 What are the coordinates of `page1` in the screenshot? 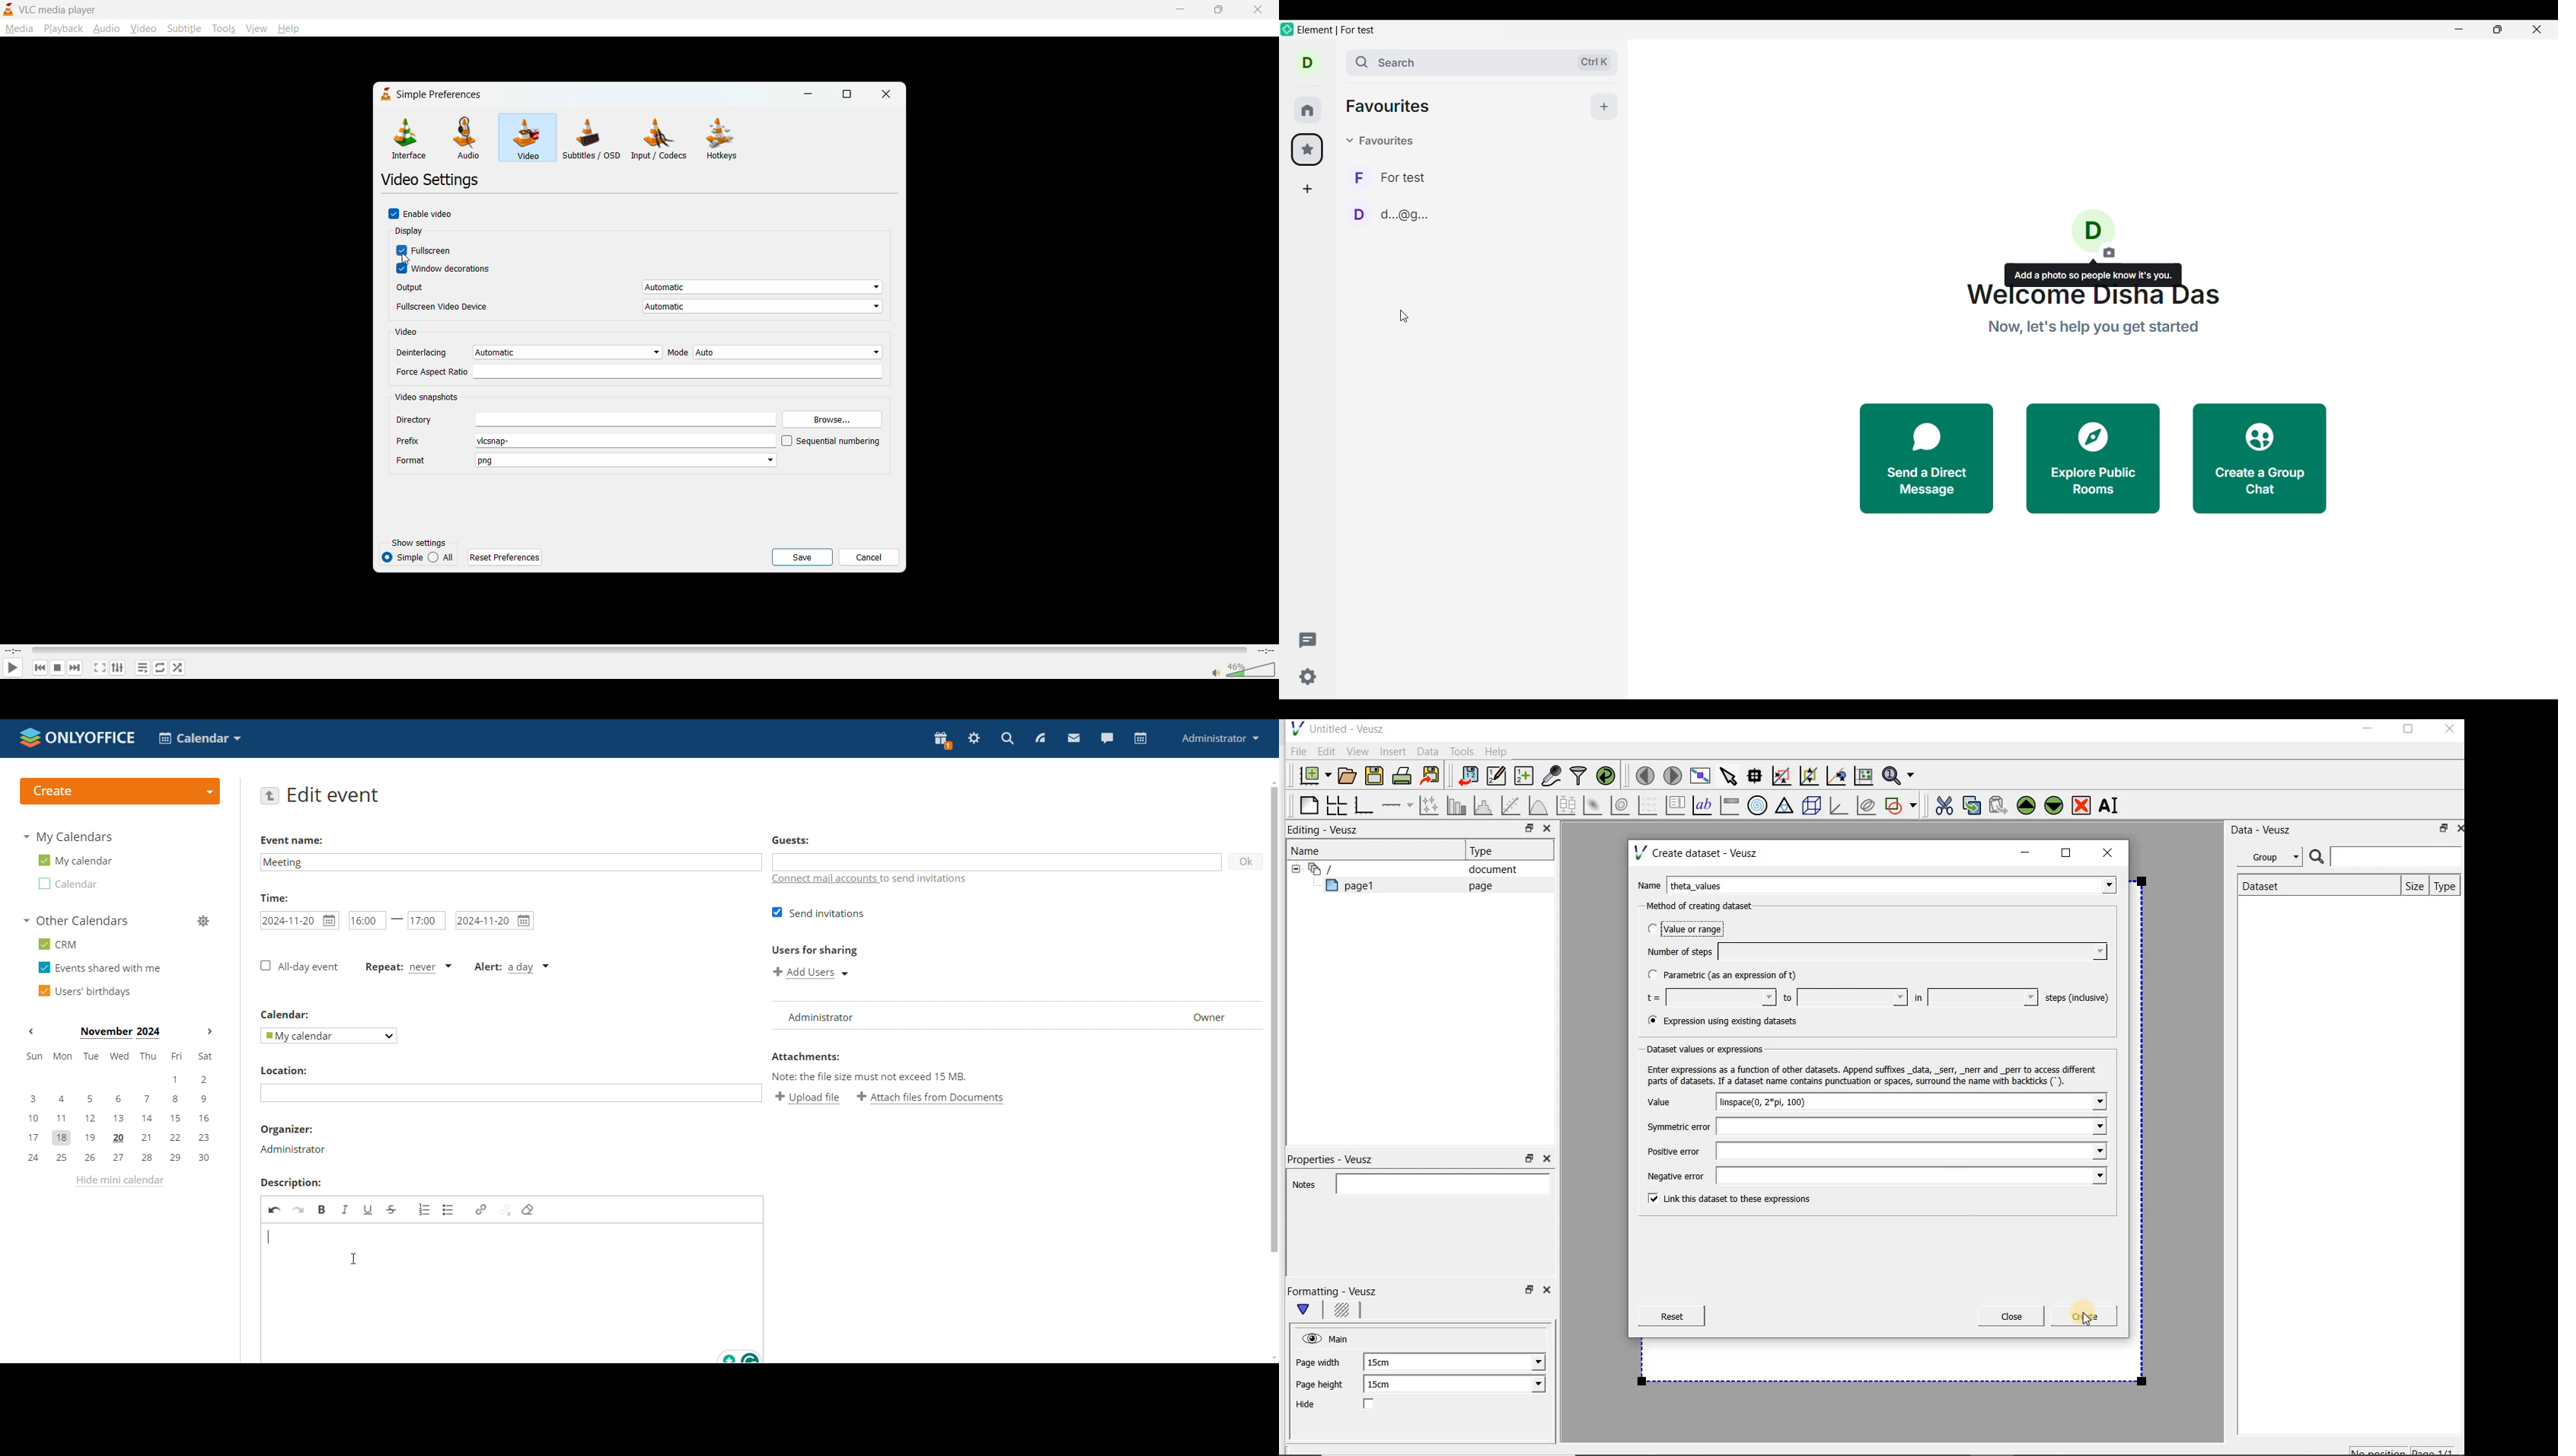 It's located at (1356, 888).